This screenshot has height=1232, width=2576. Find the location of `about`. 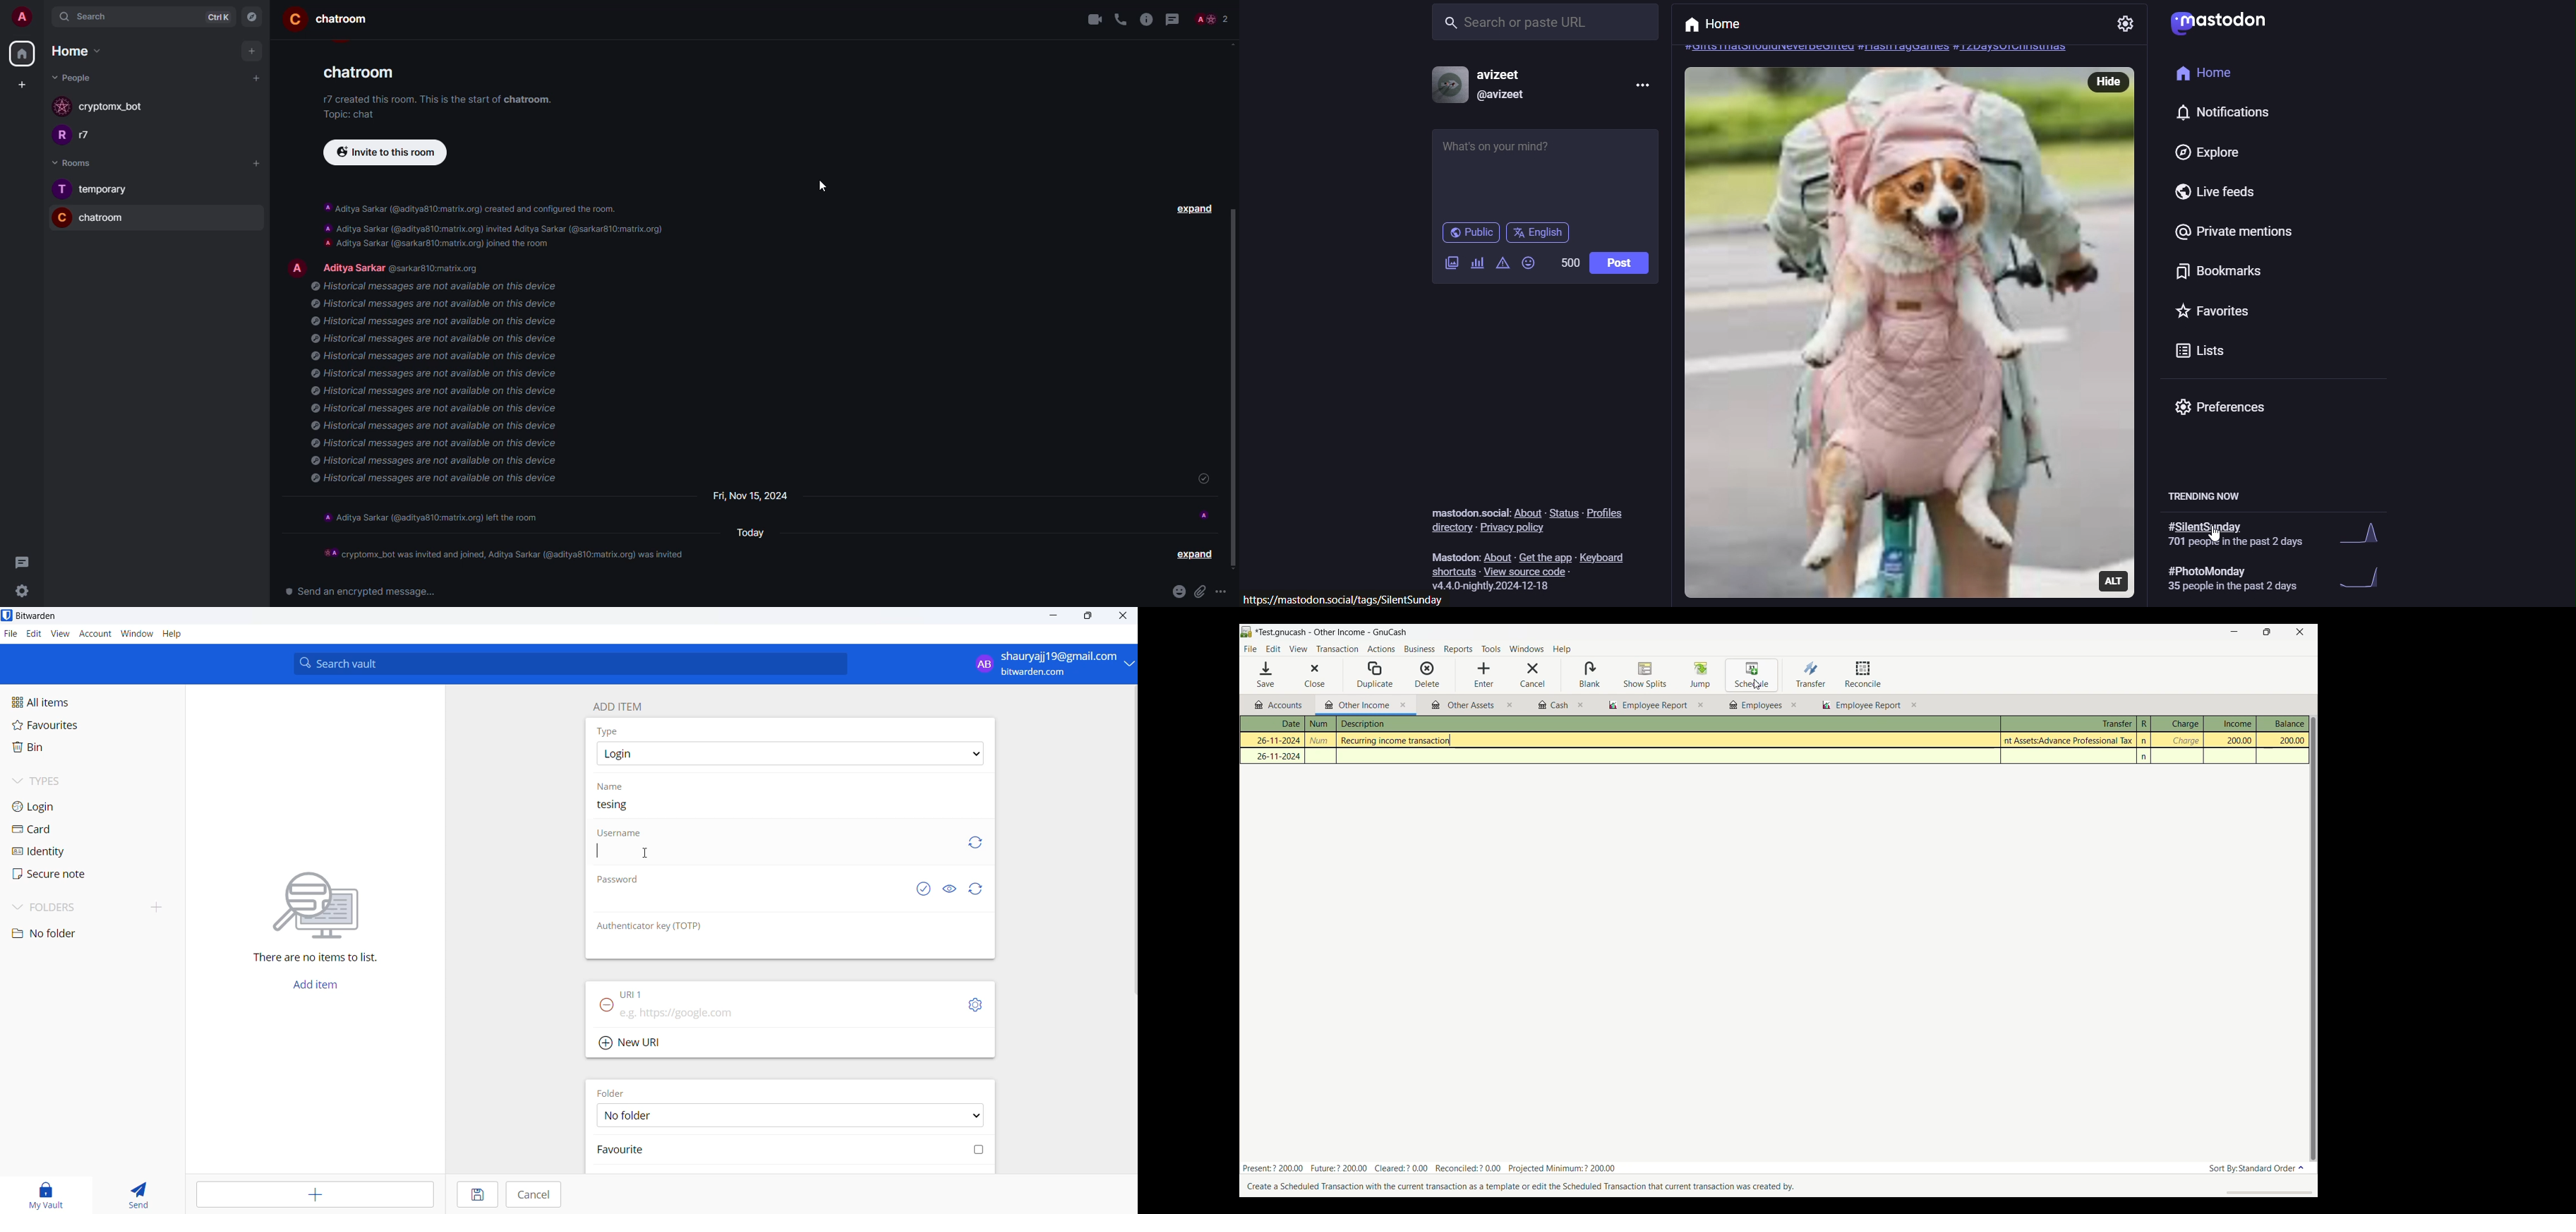

about is located at coordinates (1528, 513).